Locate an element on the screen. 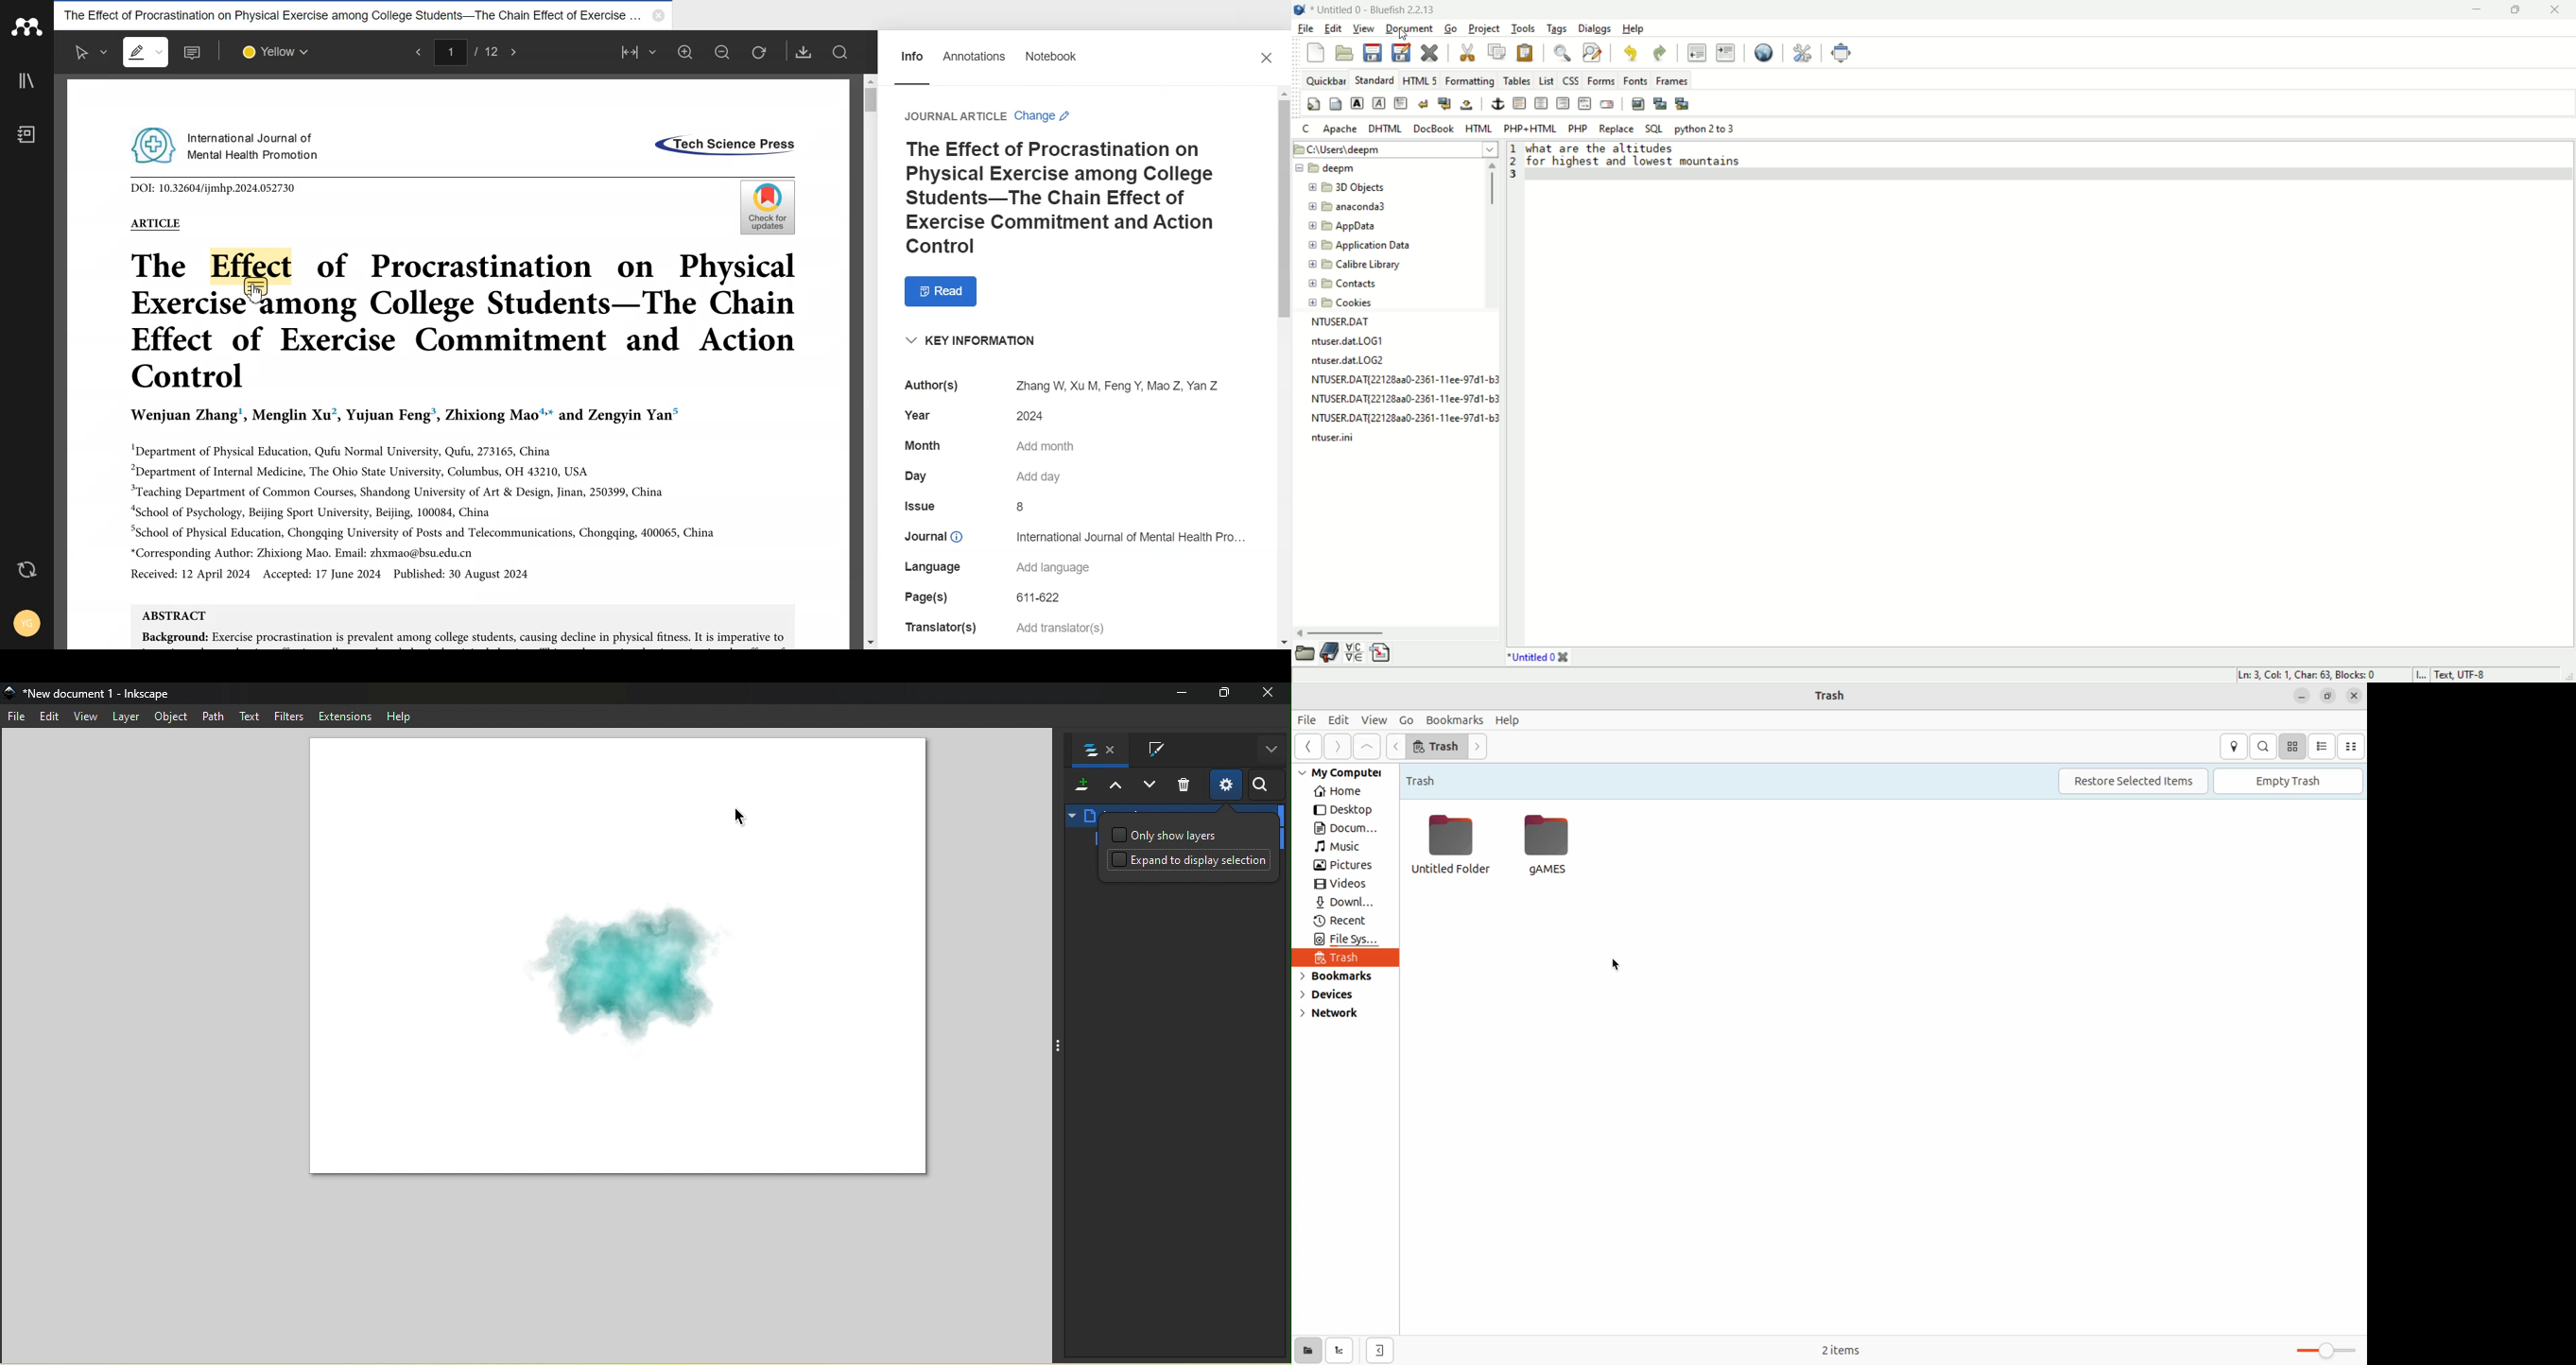 This screenshot has width=2576, height=1372. right justify is located at coordinates (1563, 104).